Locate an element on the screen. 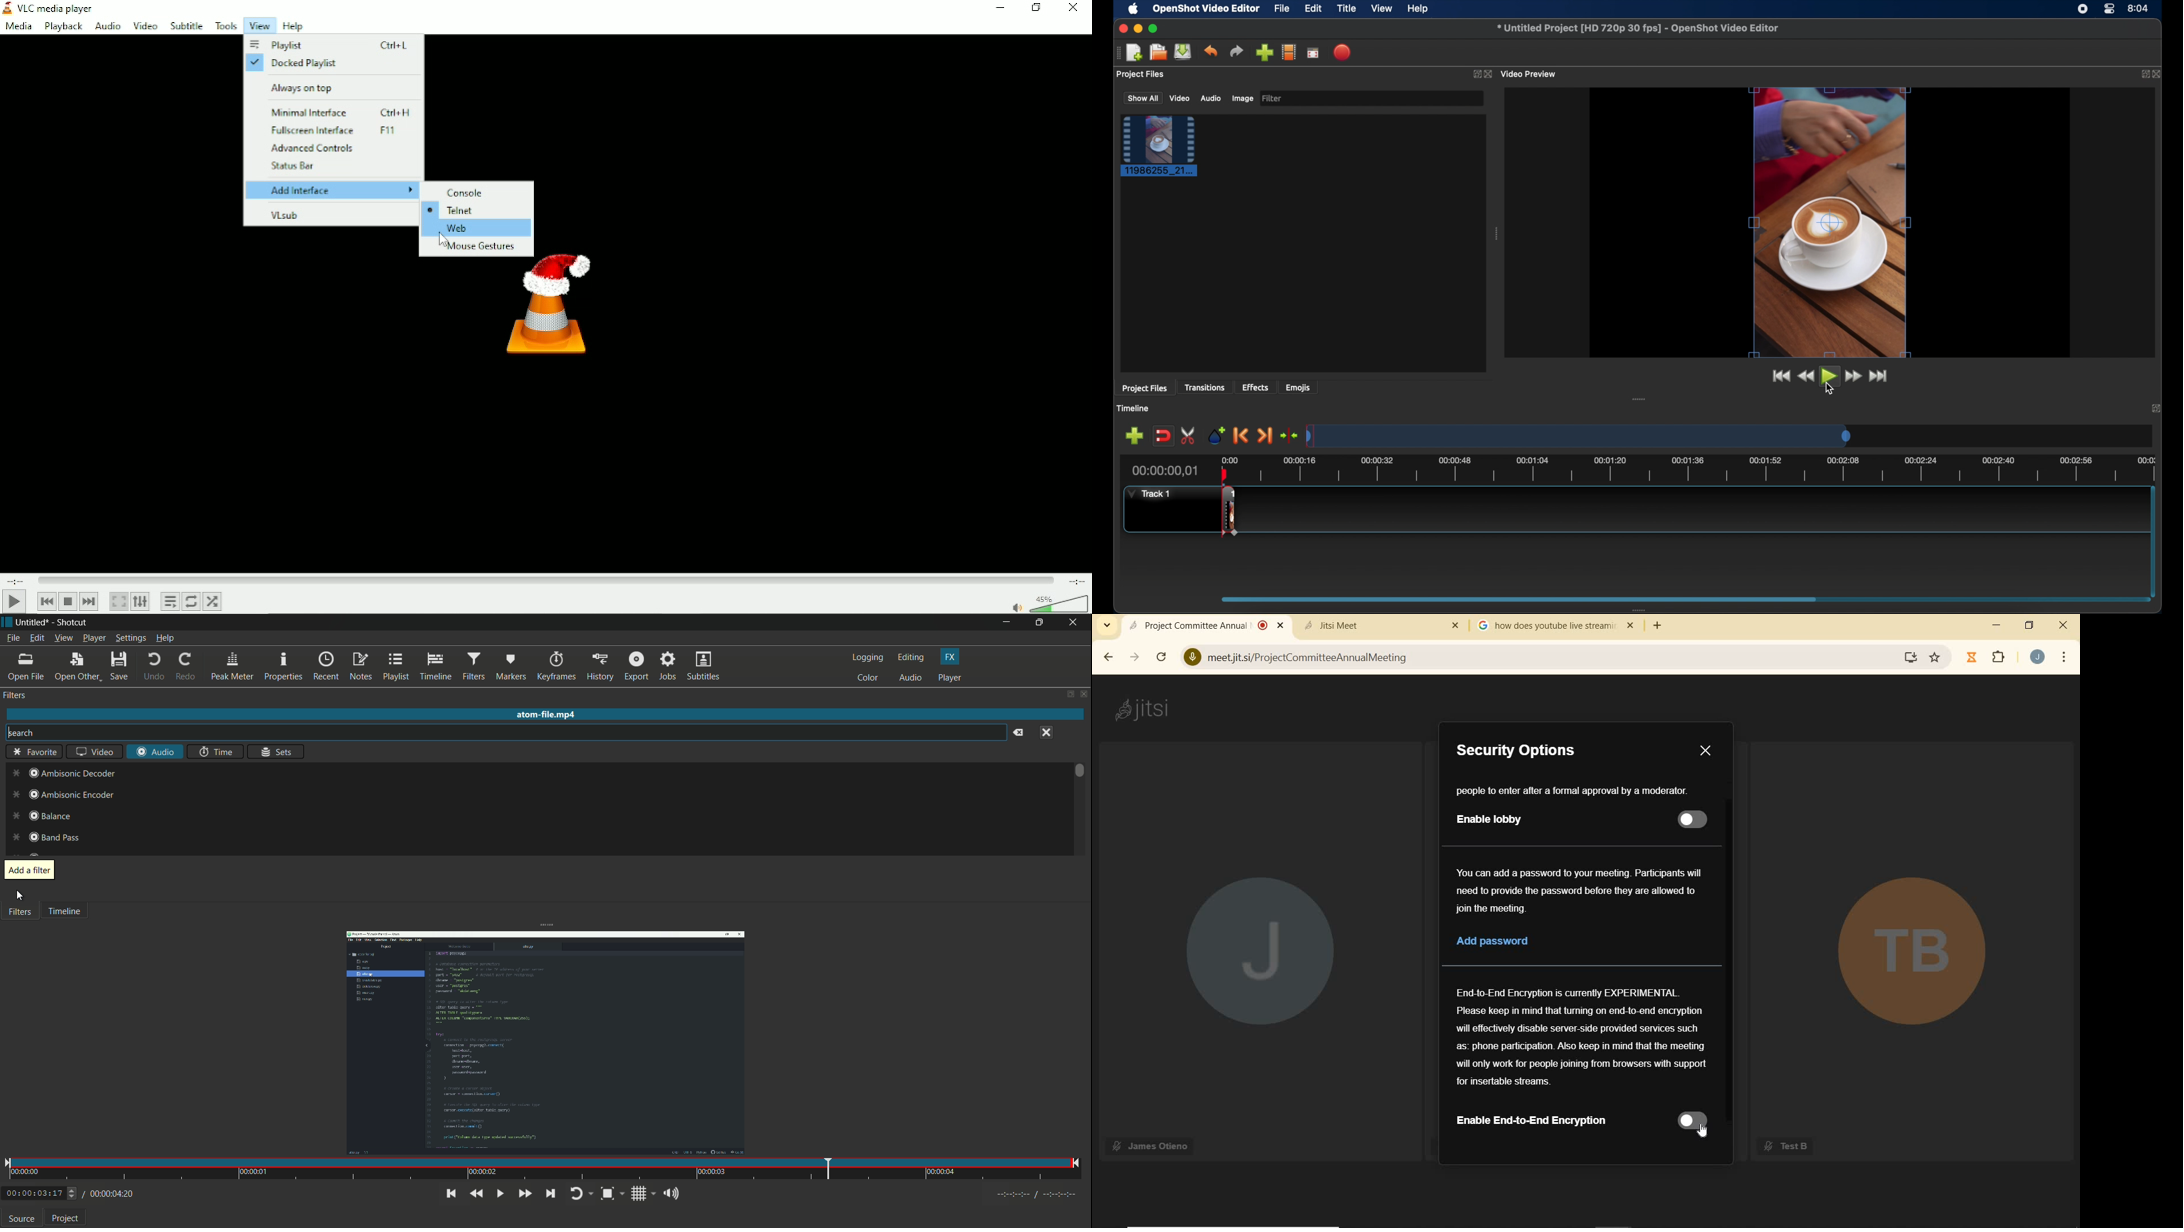 This screenshot has height=1232, width=2184. skip to next point is located at coordinates (550, 1194).